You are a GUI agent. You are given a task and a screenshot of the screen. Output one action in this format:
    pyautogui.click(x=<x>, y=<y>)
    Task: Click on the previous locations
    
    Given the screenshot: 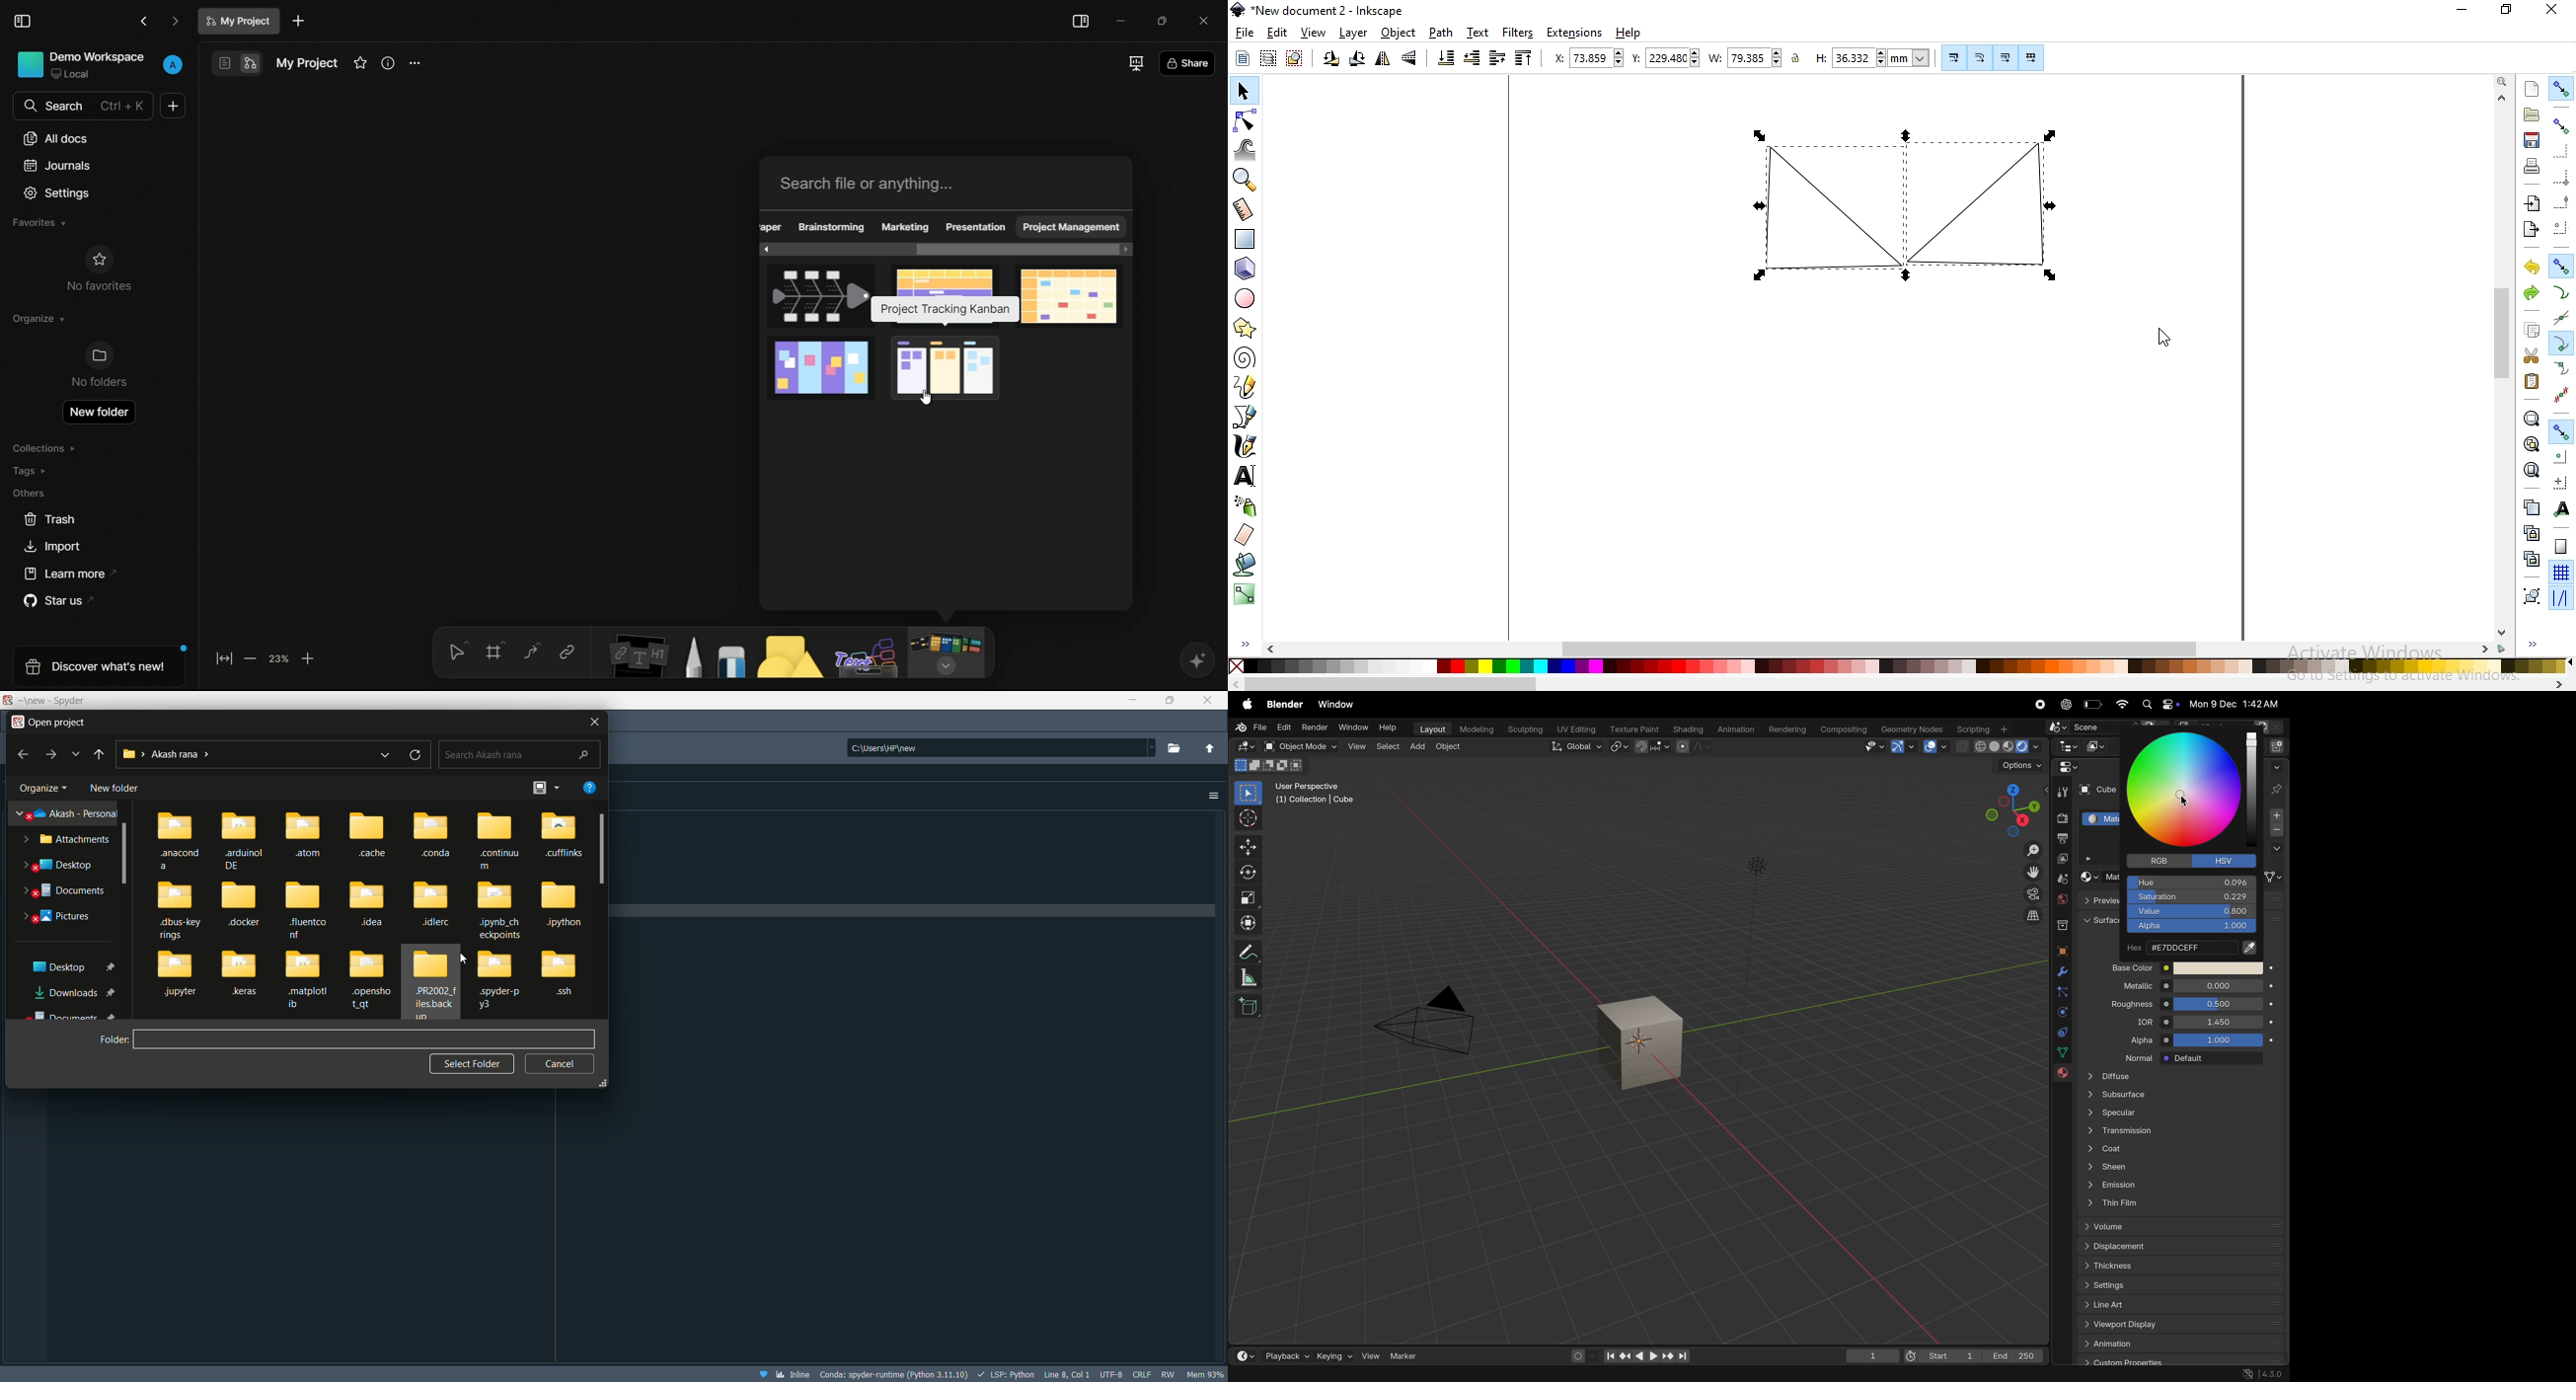 What is the action you would take?
    pyautogui.click(x=76, y=754)
    